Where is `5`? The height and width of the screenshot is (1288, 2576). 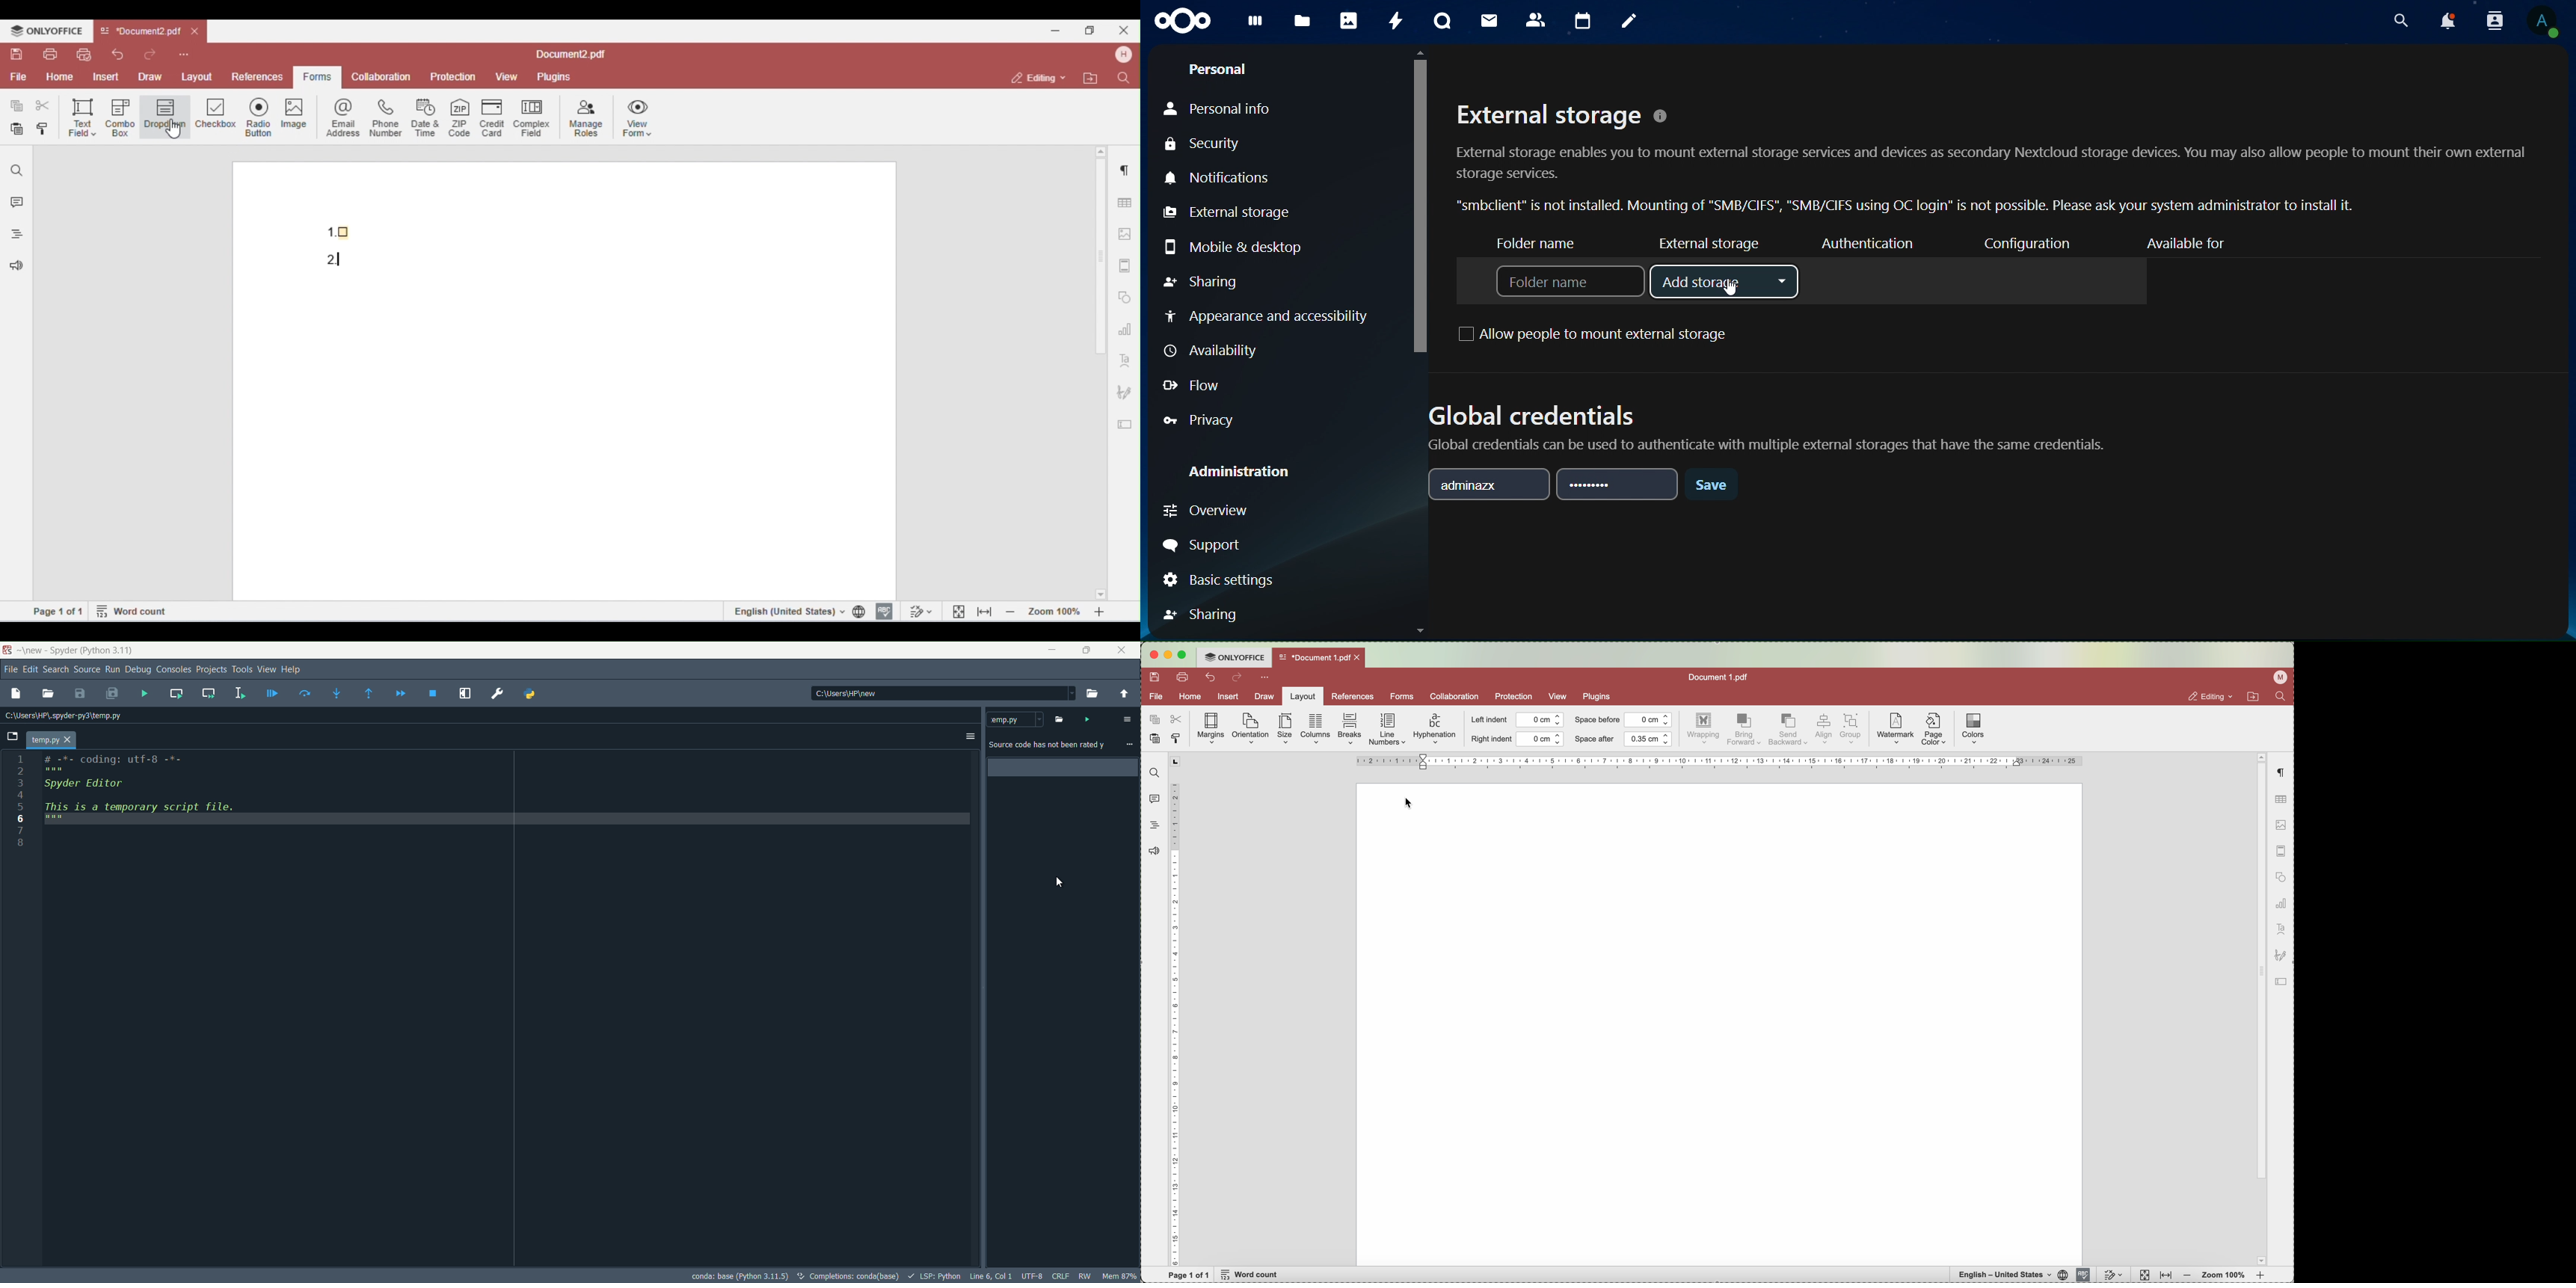
5 is located at coordinates (21, 807).